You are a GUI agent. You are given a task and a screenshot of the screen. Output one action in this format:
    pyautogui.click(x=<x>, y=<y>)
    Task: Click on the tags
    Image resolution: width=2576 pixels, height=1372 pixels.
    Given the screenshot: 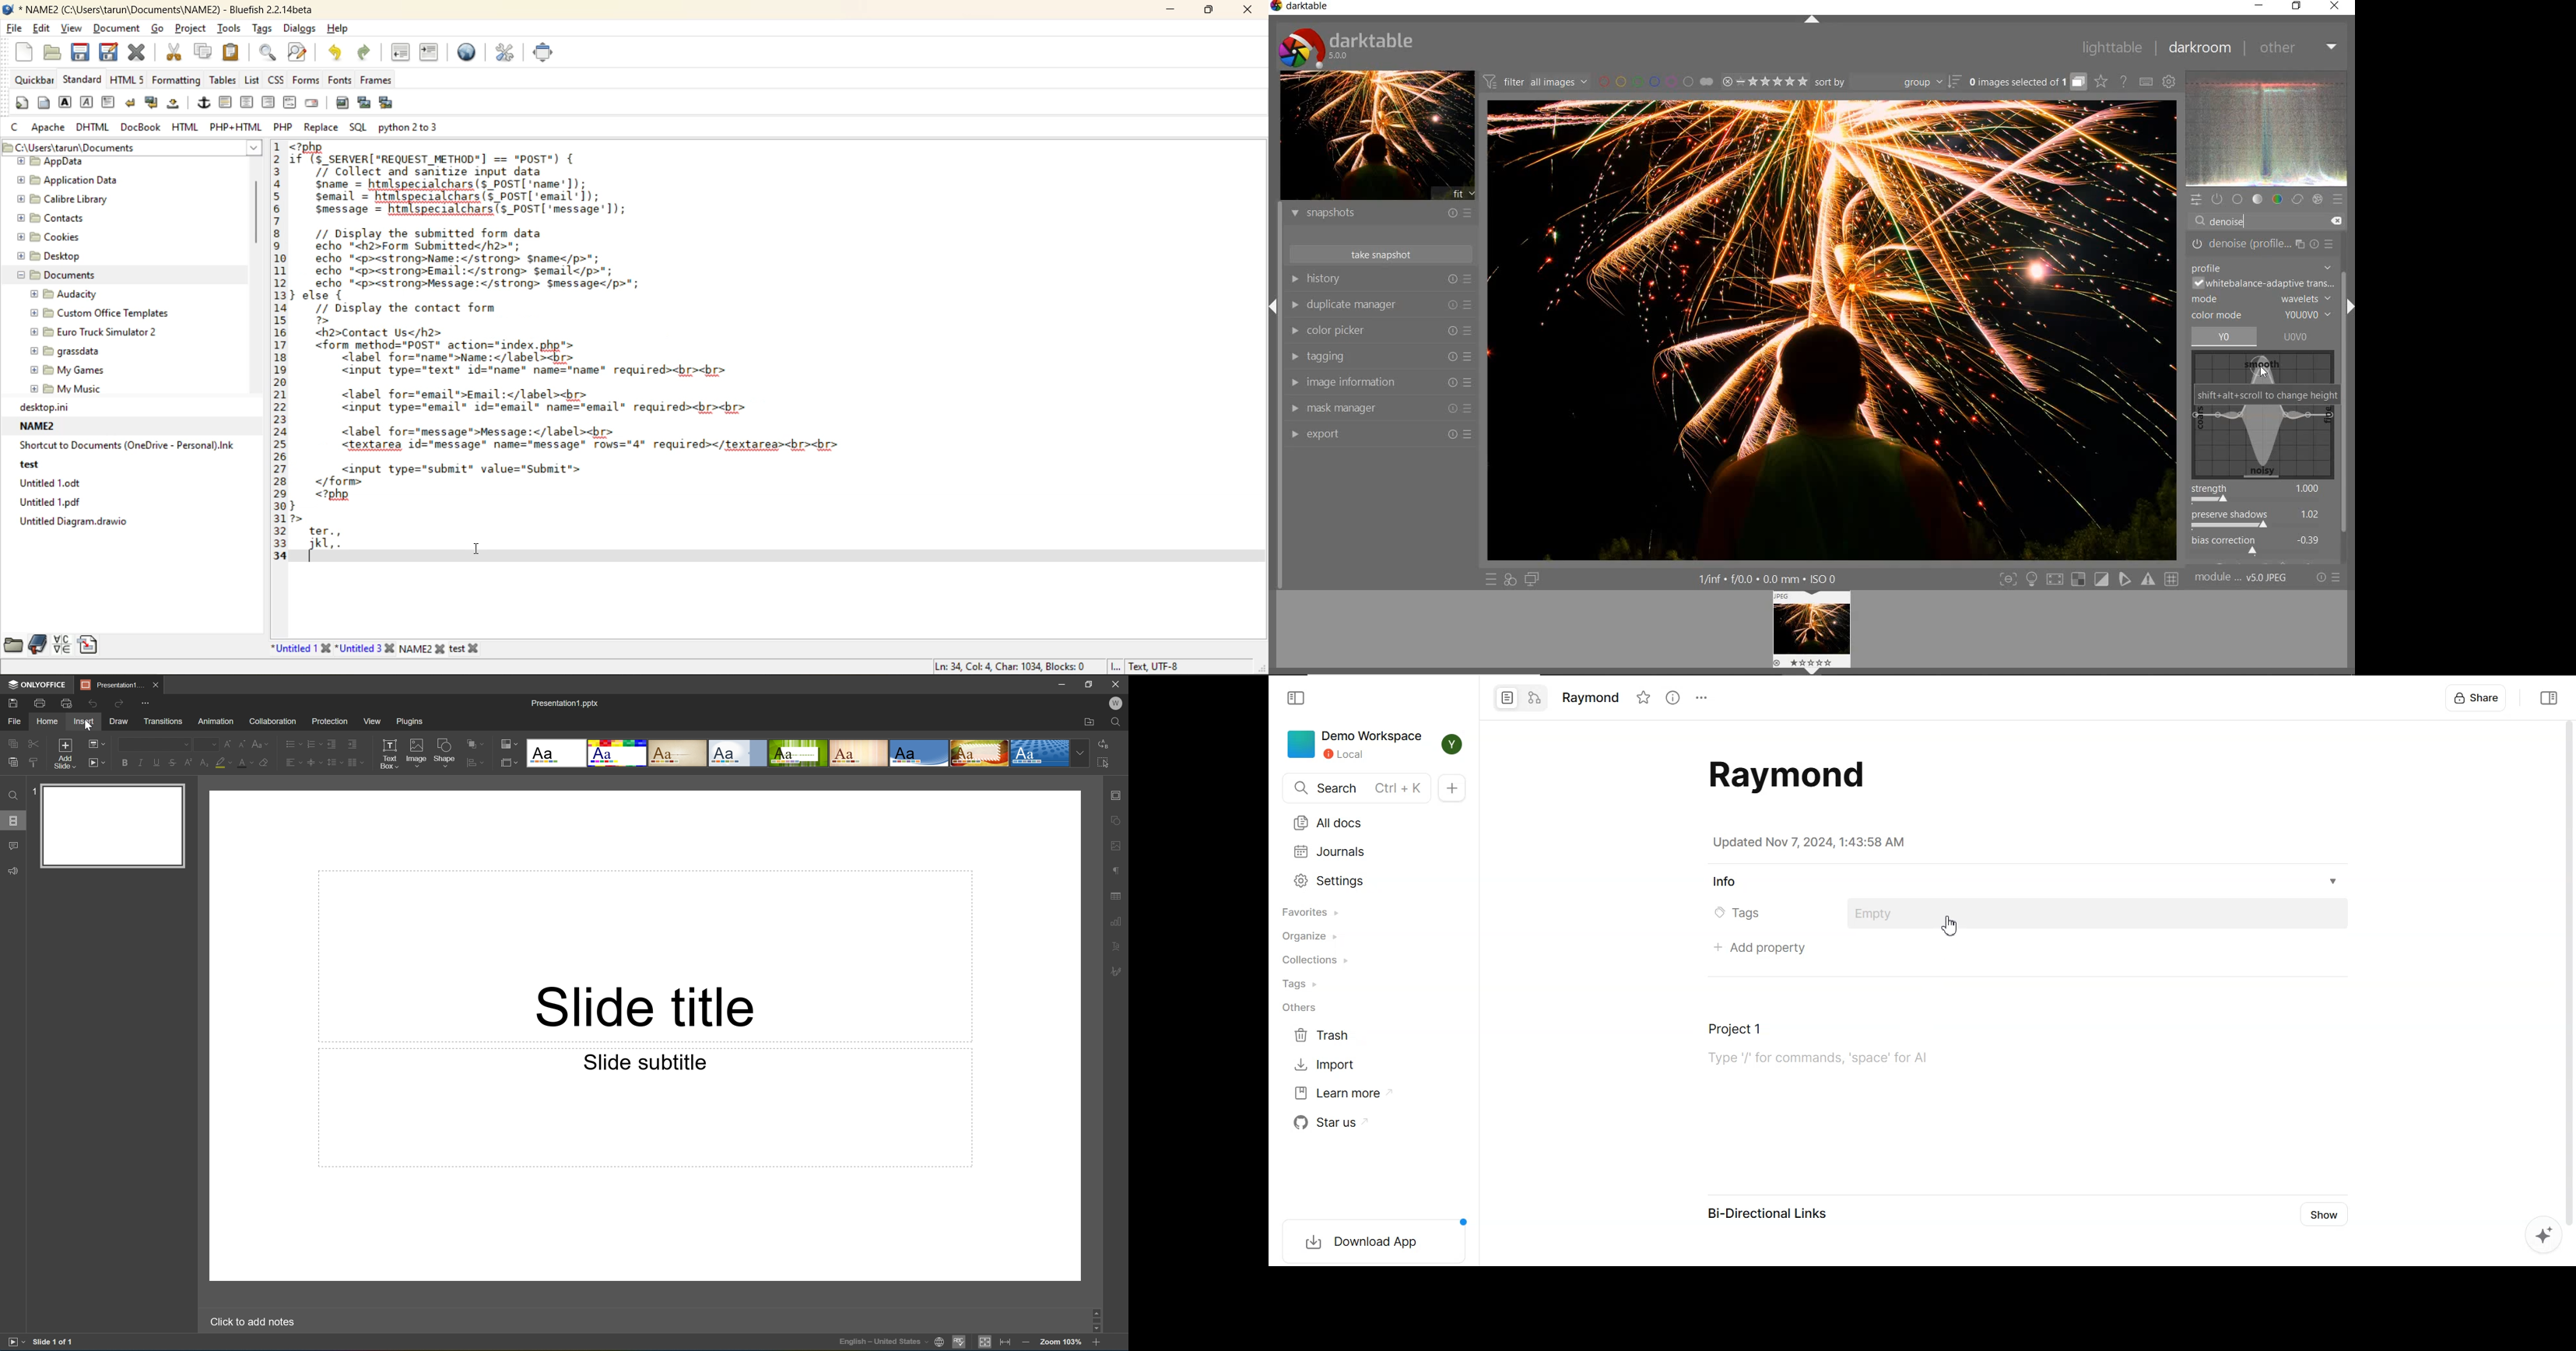 What is the action you would take?
    pyautogui.click(x=262, y=26)
    